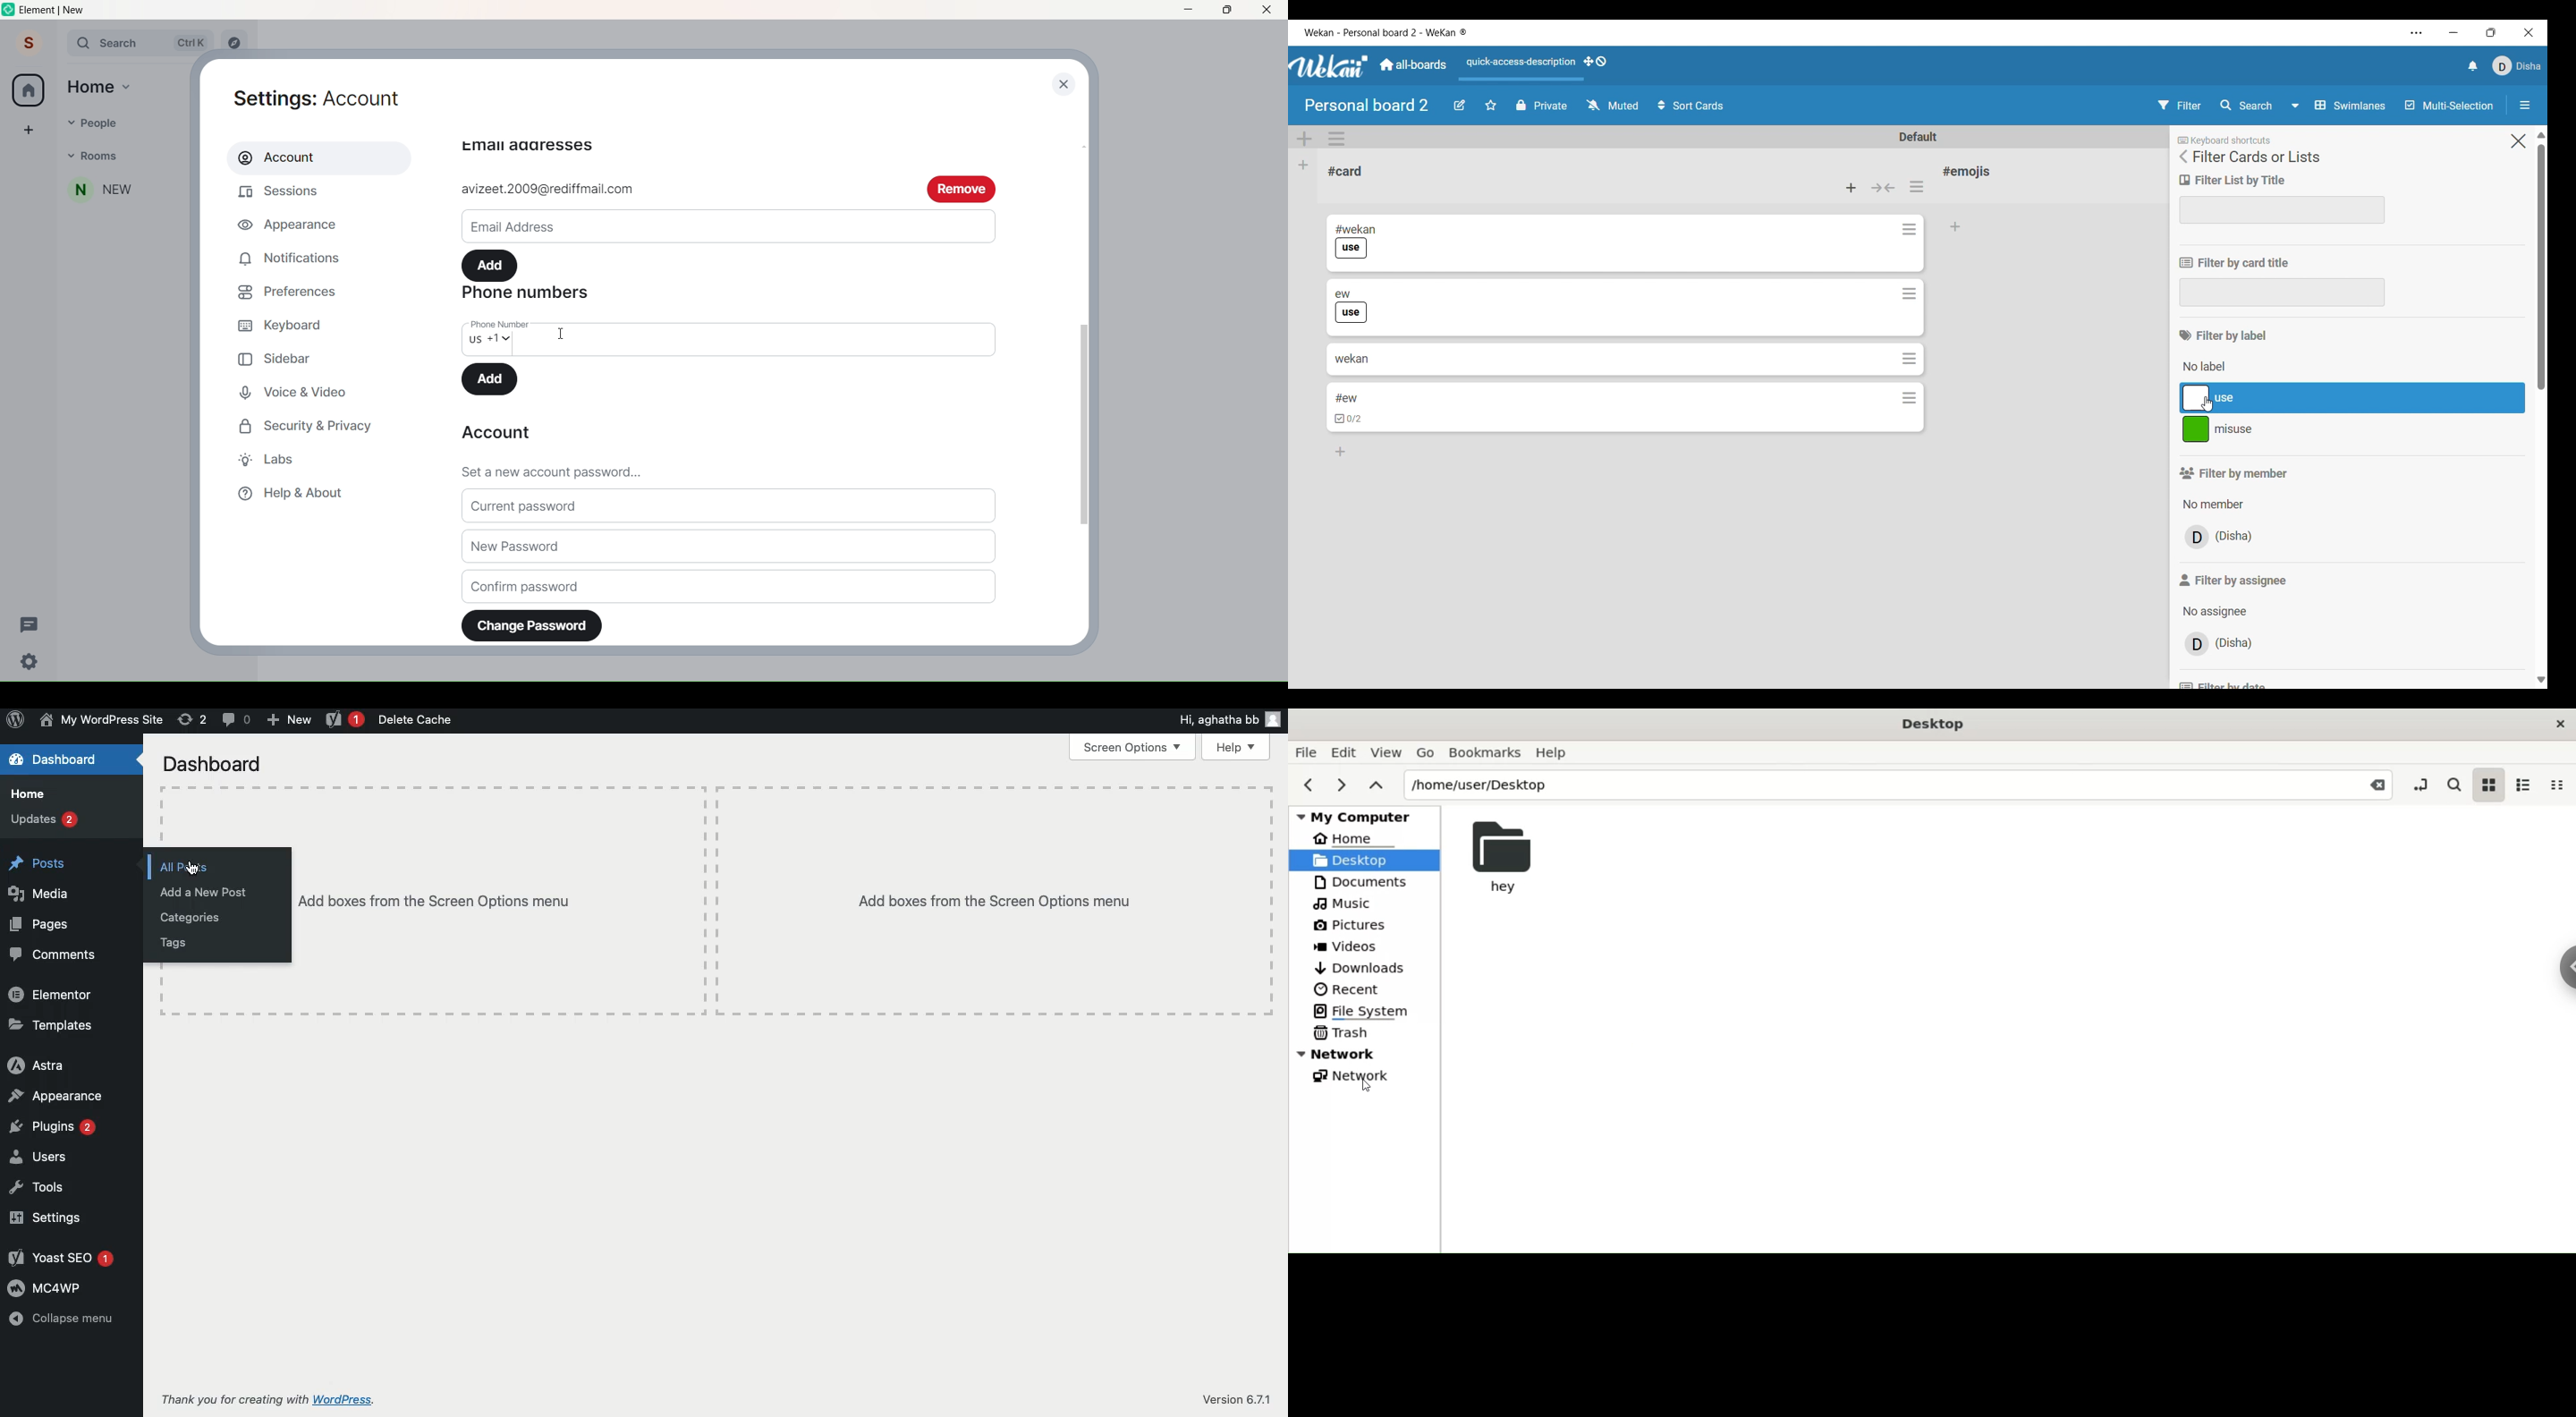 The height and width of the screenshot is (1428, 2576). What do you see at coordinates (36, 861) in the screenshot?
I see `Posts` at bounding box center [36, 861].